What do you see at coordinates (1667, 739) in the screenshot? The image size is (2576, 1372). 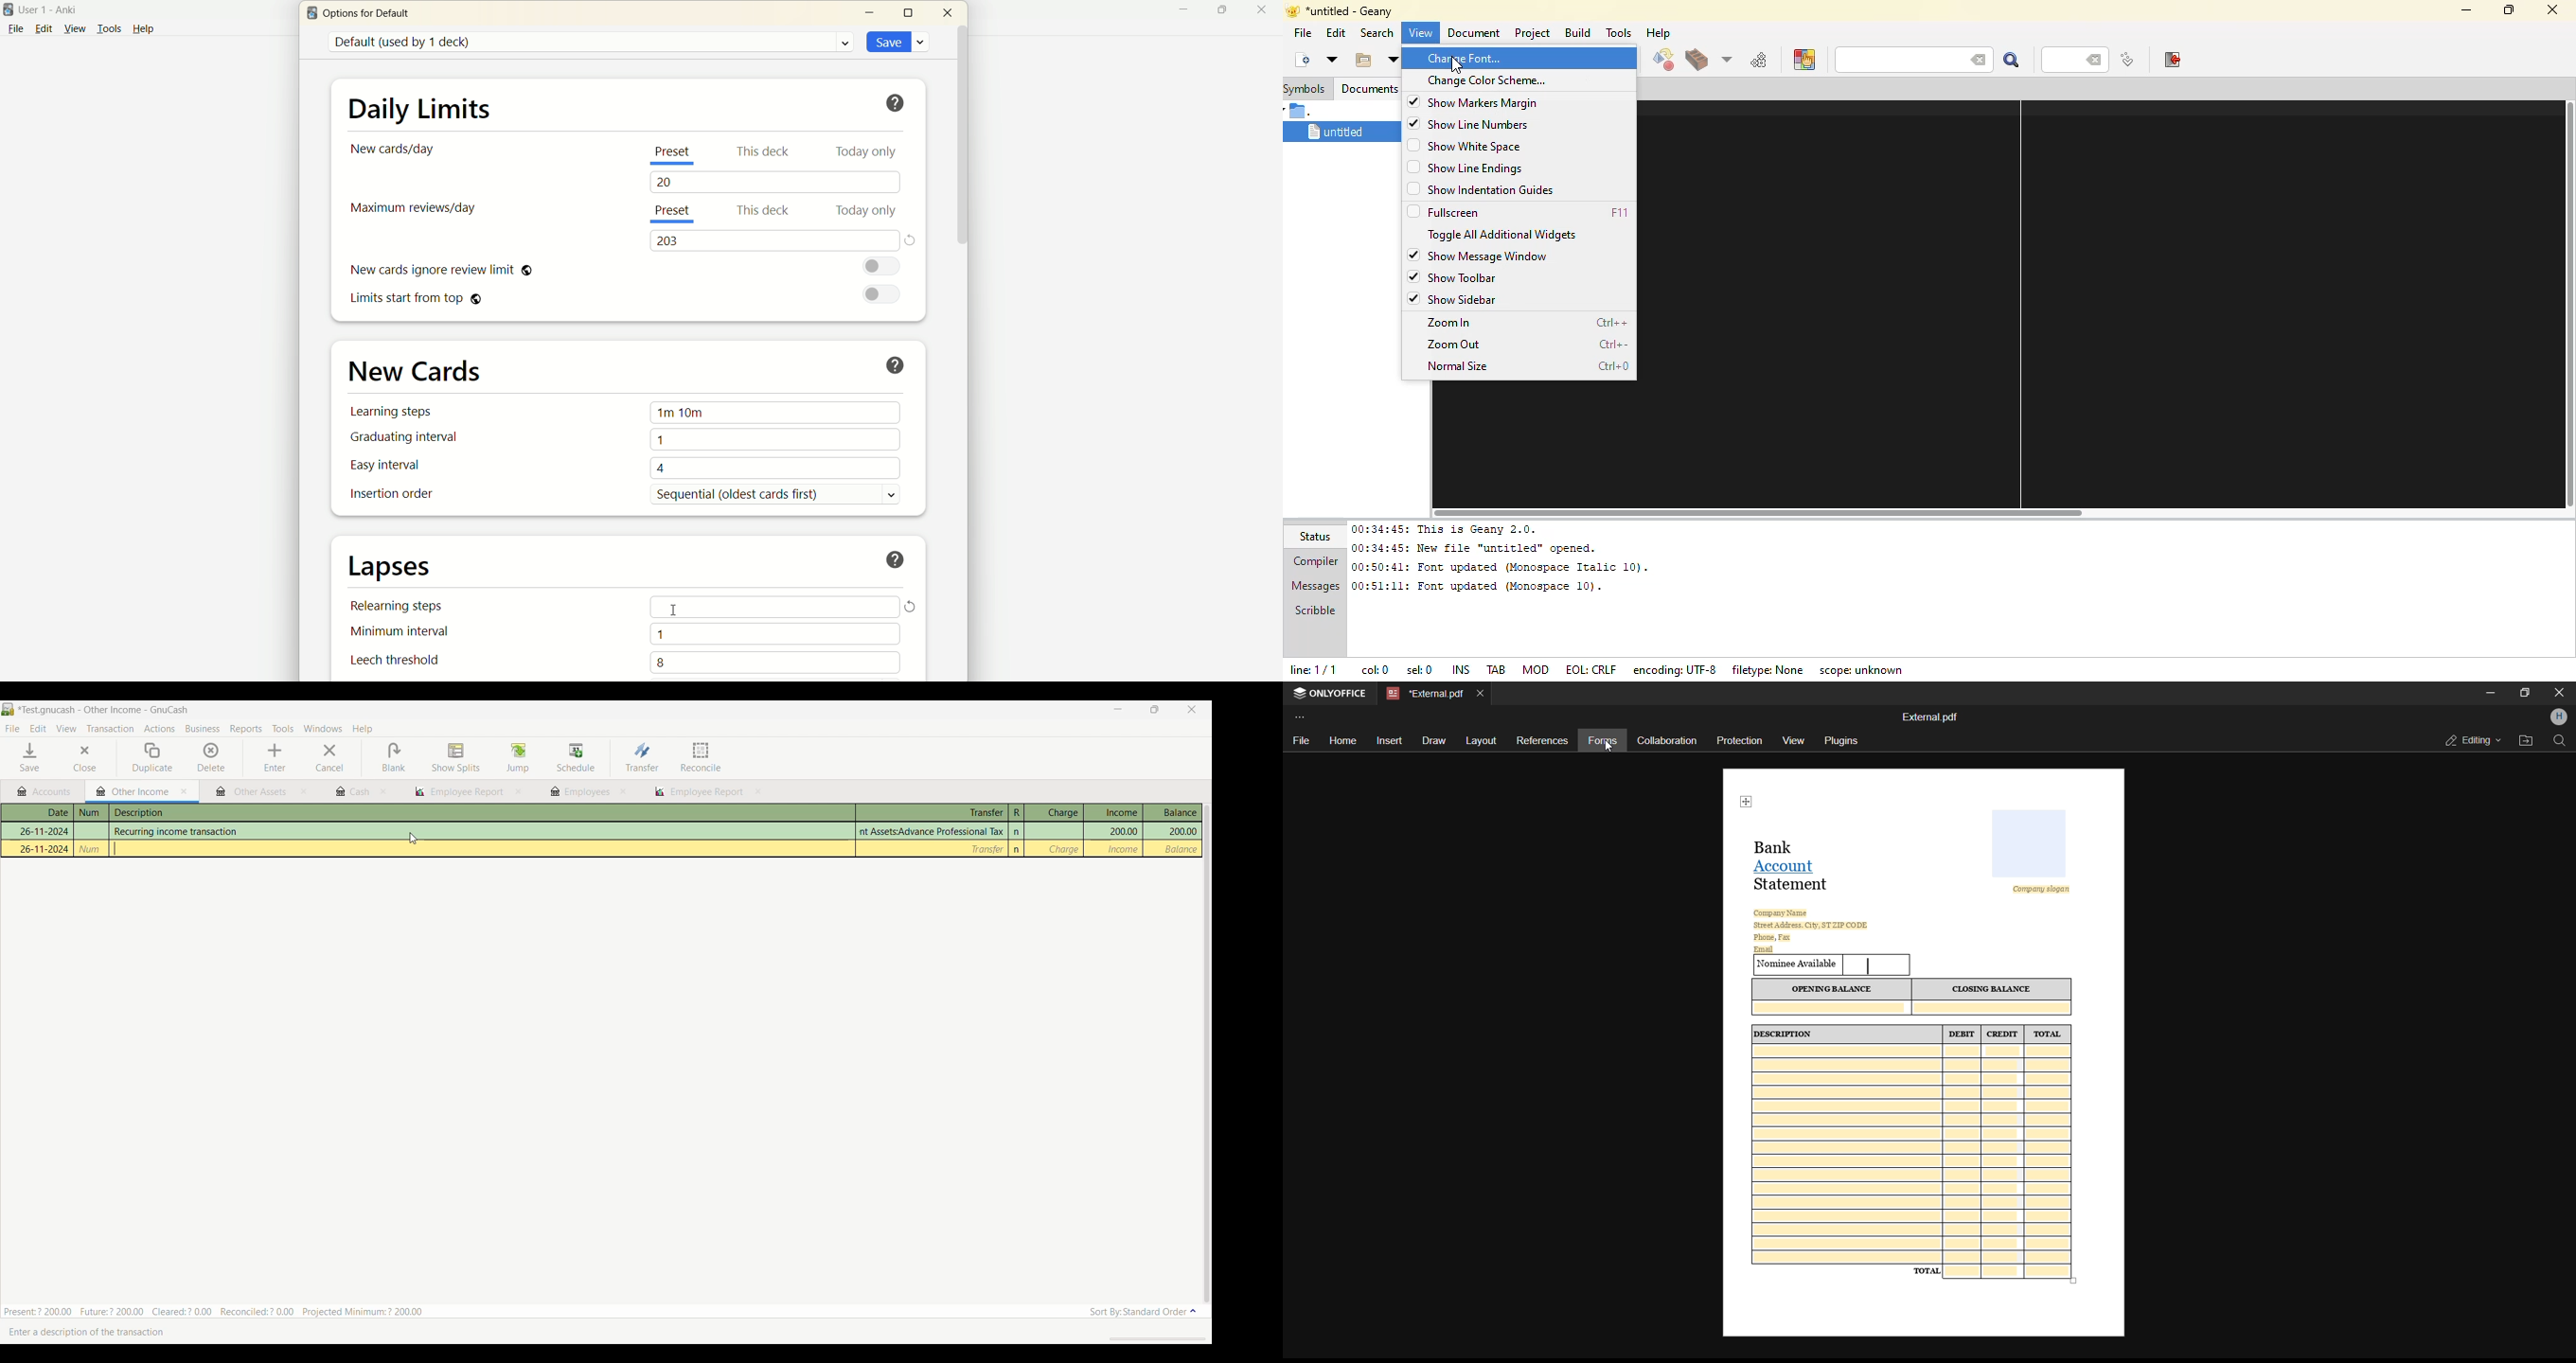 I see `collaboration` at bounding box center [1667, 739].